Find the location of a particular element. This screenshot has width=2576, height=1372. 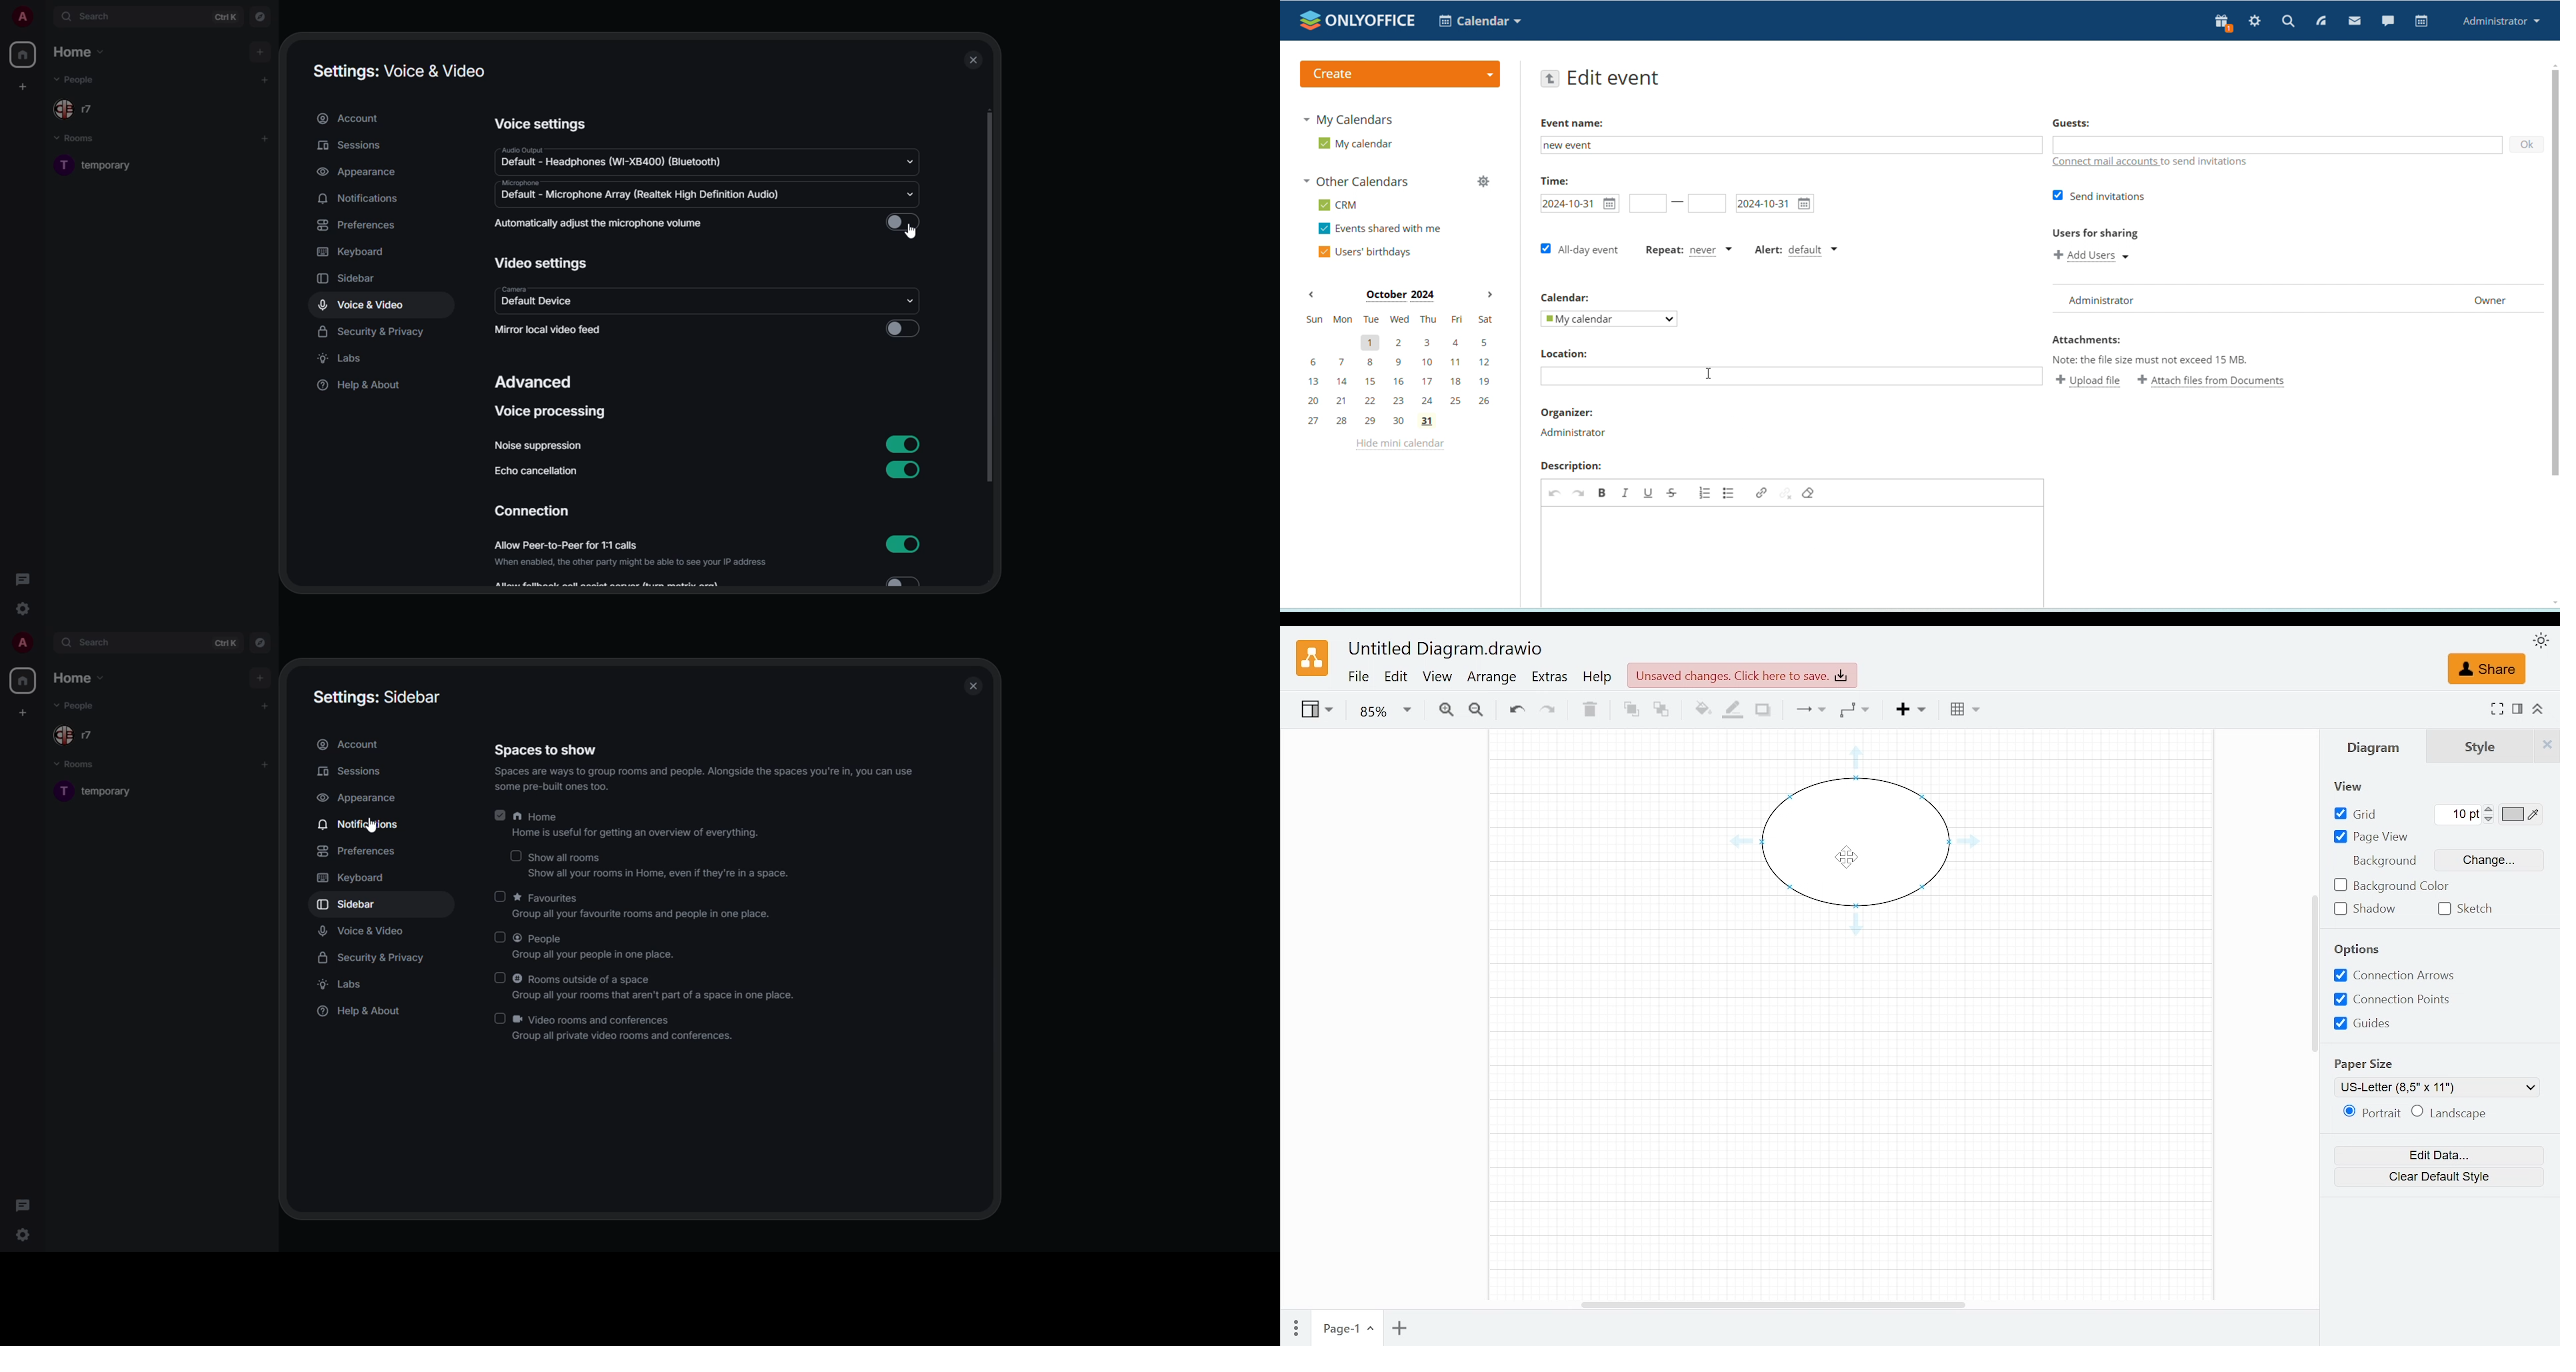

Organizer is located at coordinates (1565, 412).